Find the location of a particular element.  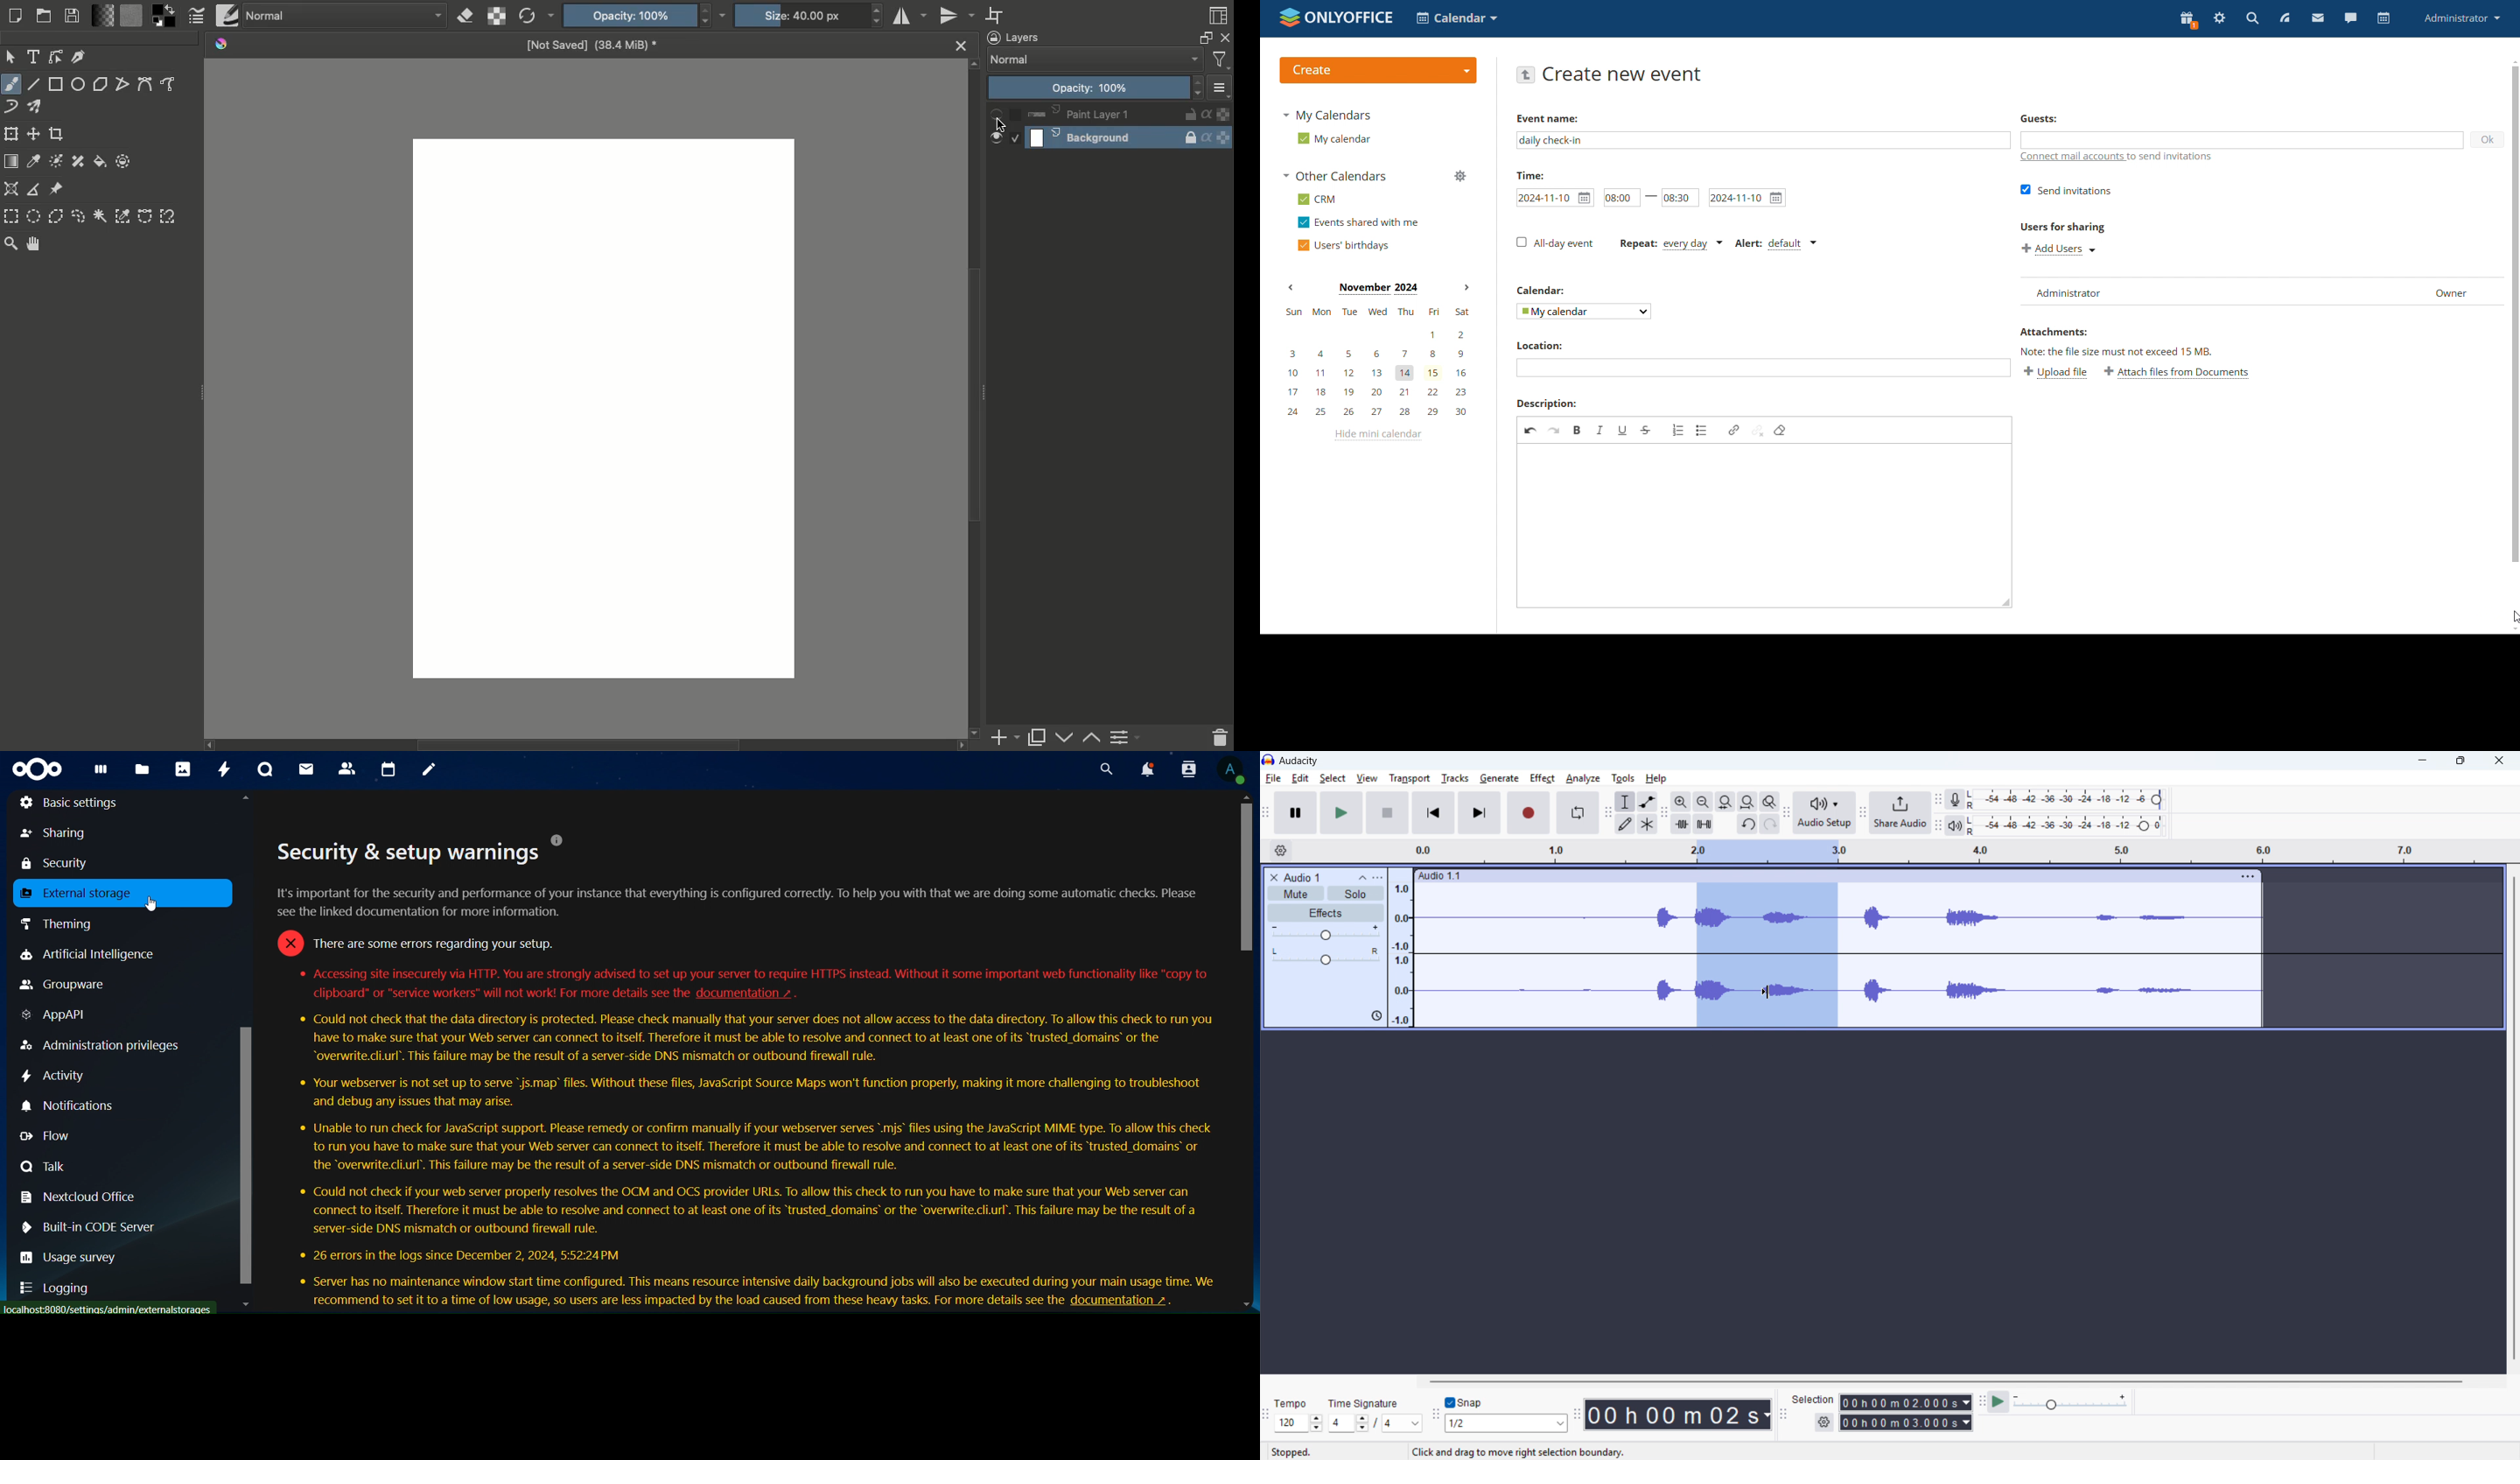

Alpha is located at coordinates (1211, 129).